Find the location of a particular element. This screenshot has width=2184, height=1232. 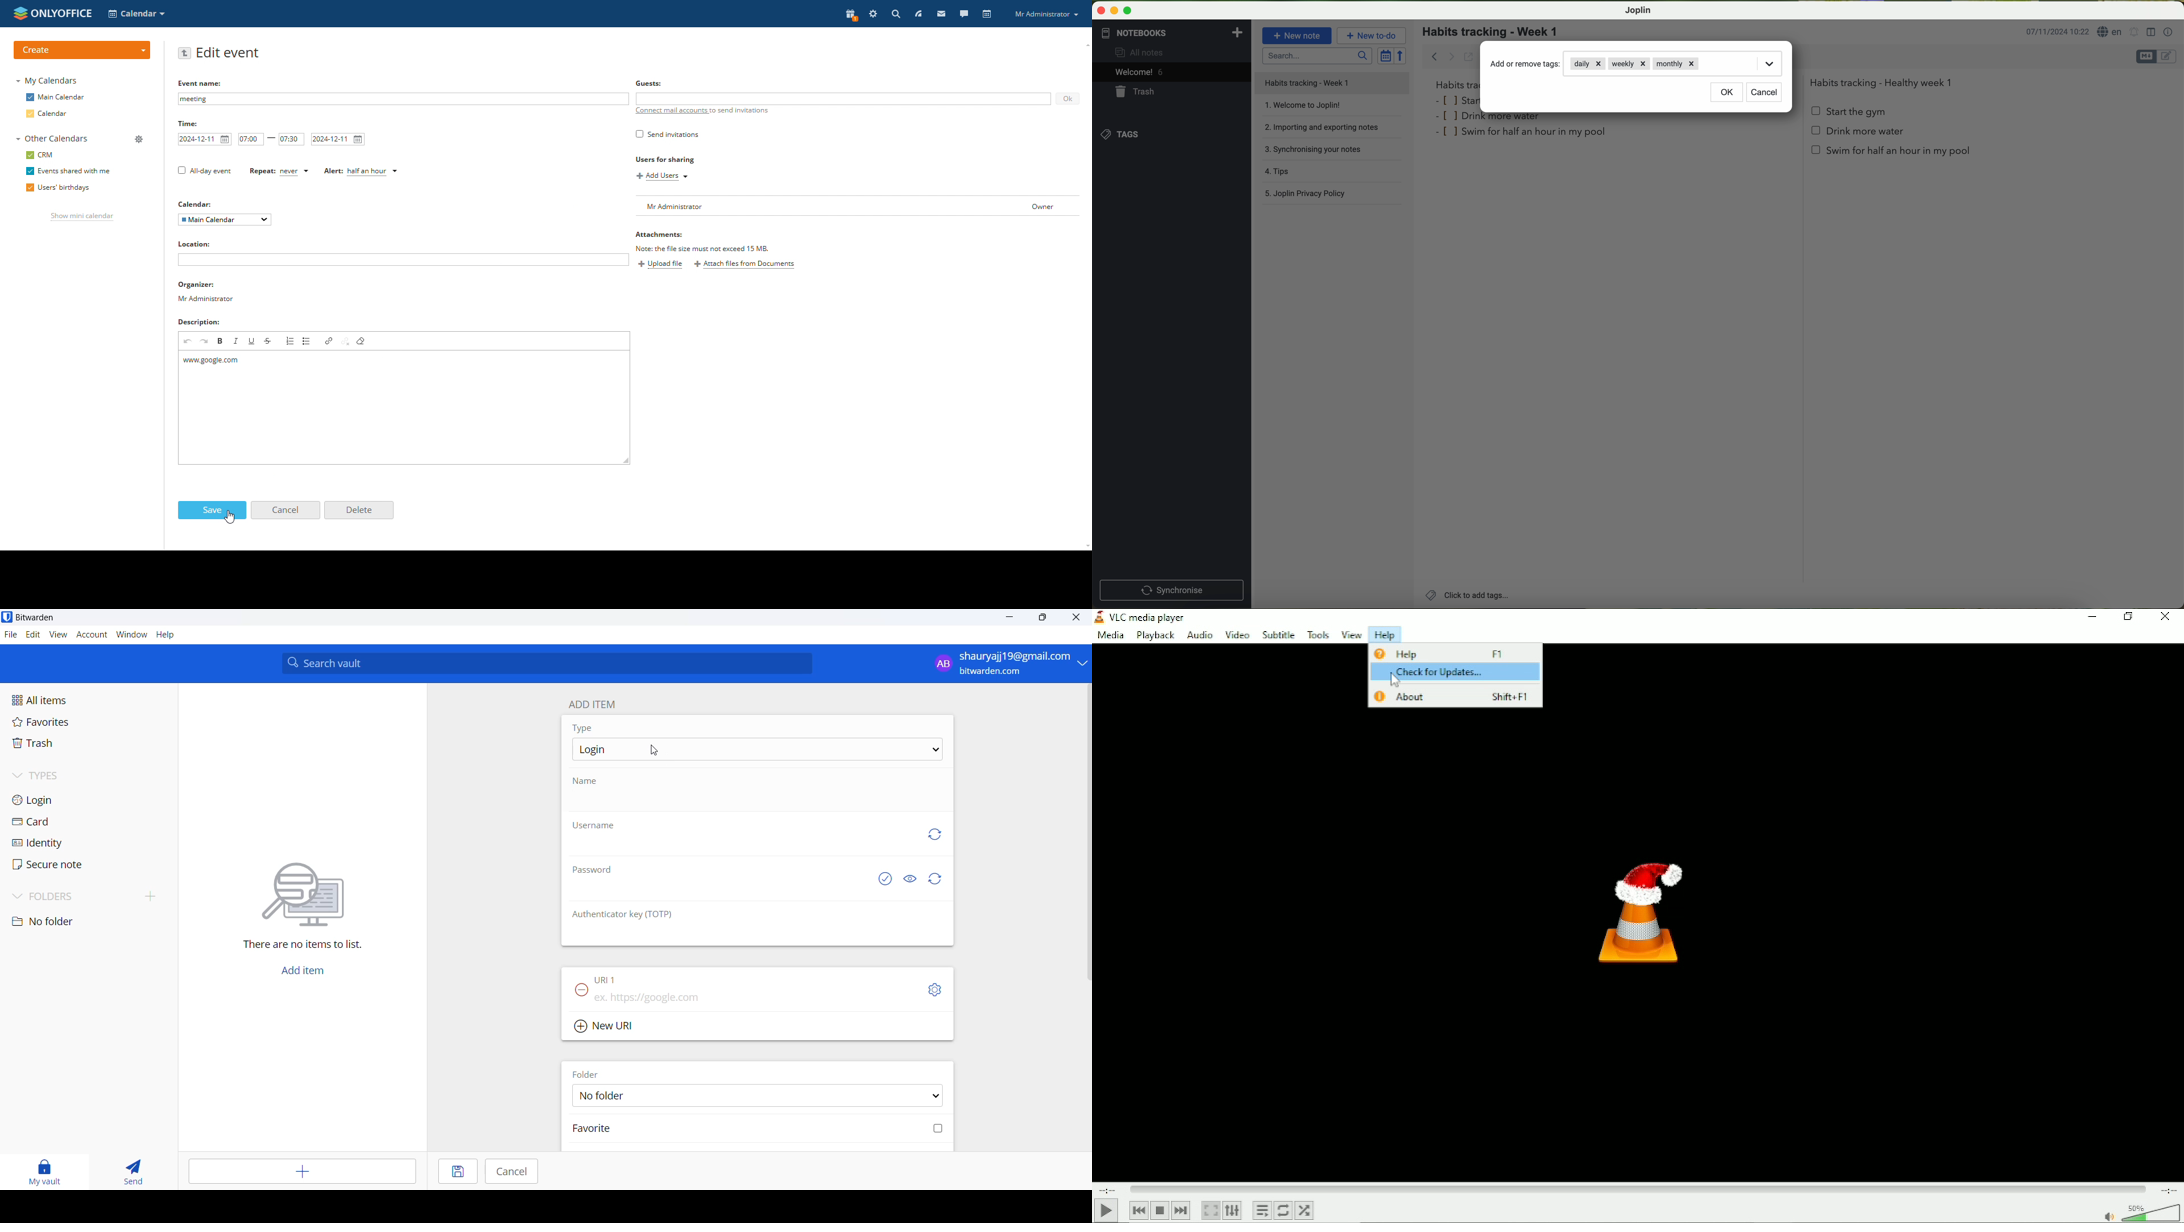

montly is located at coordinates (1676, 65).